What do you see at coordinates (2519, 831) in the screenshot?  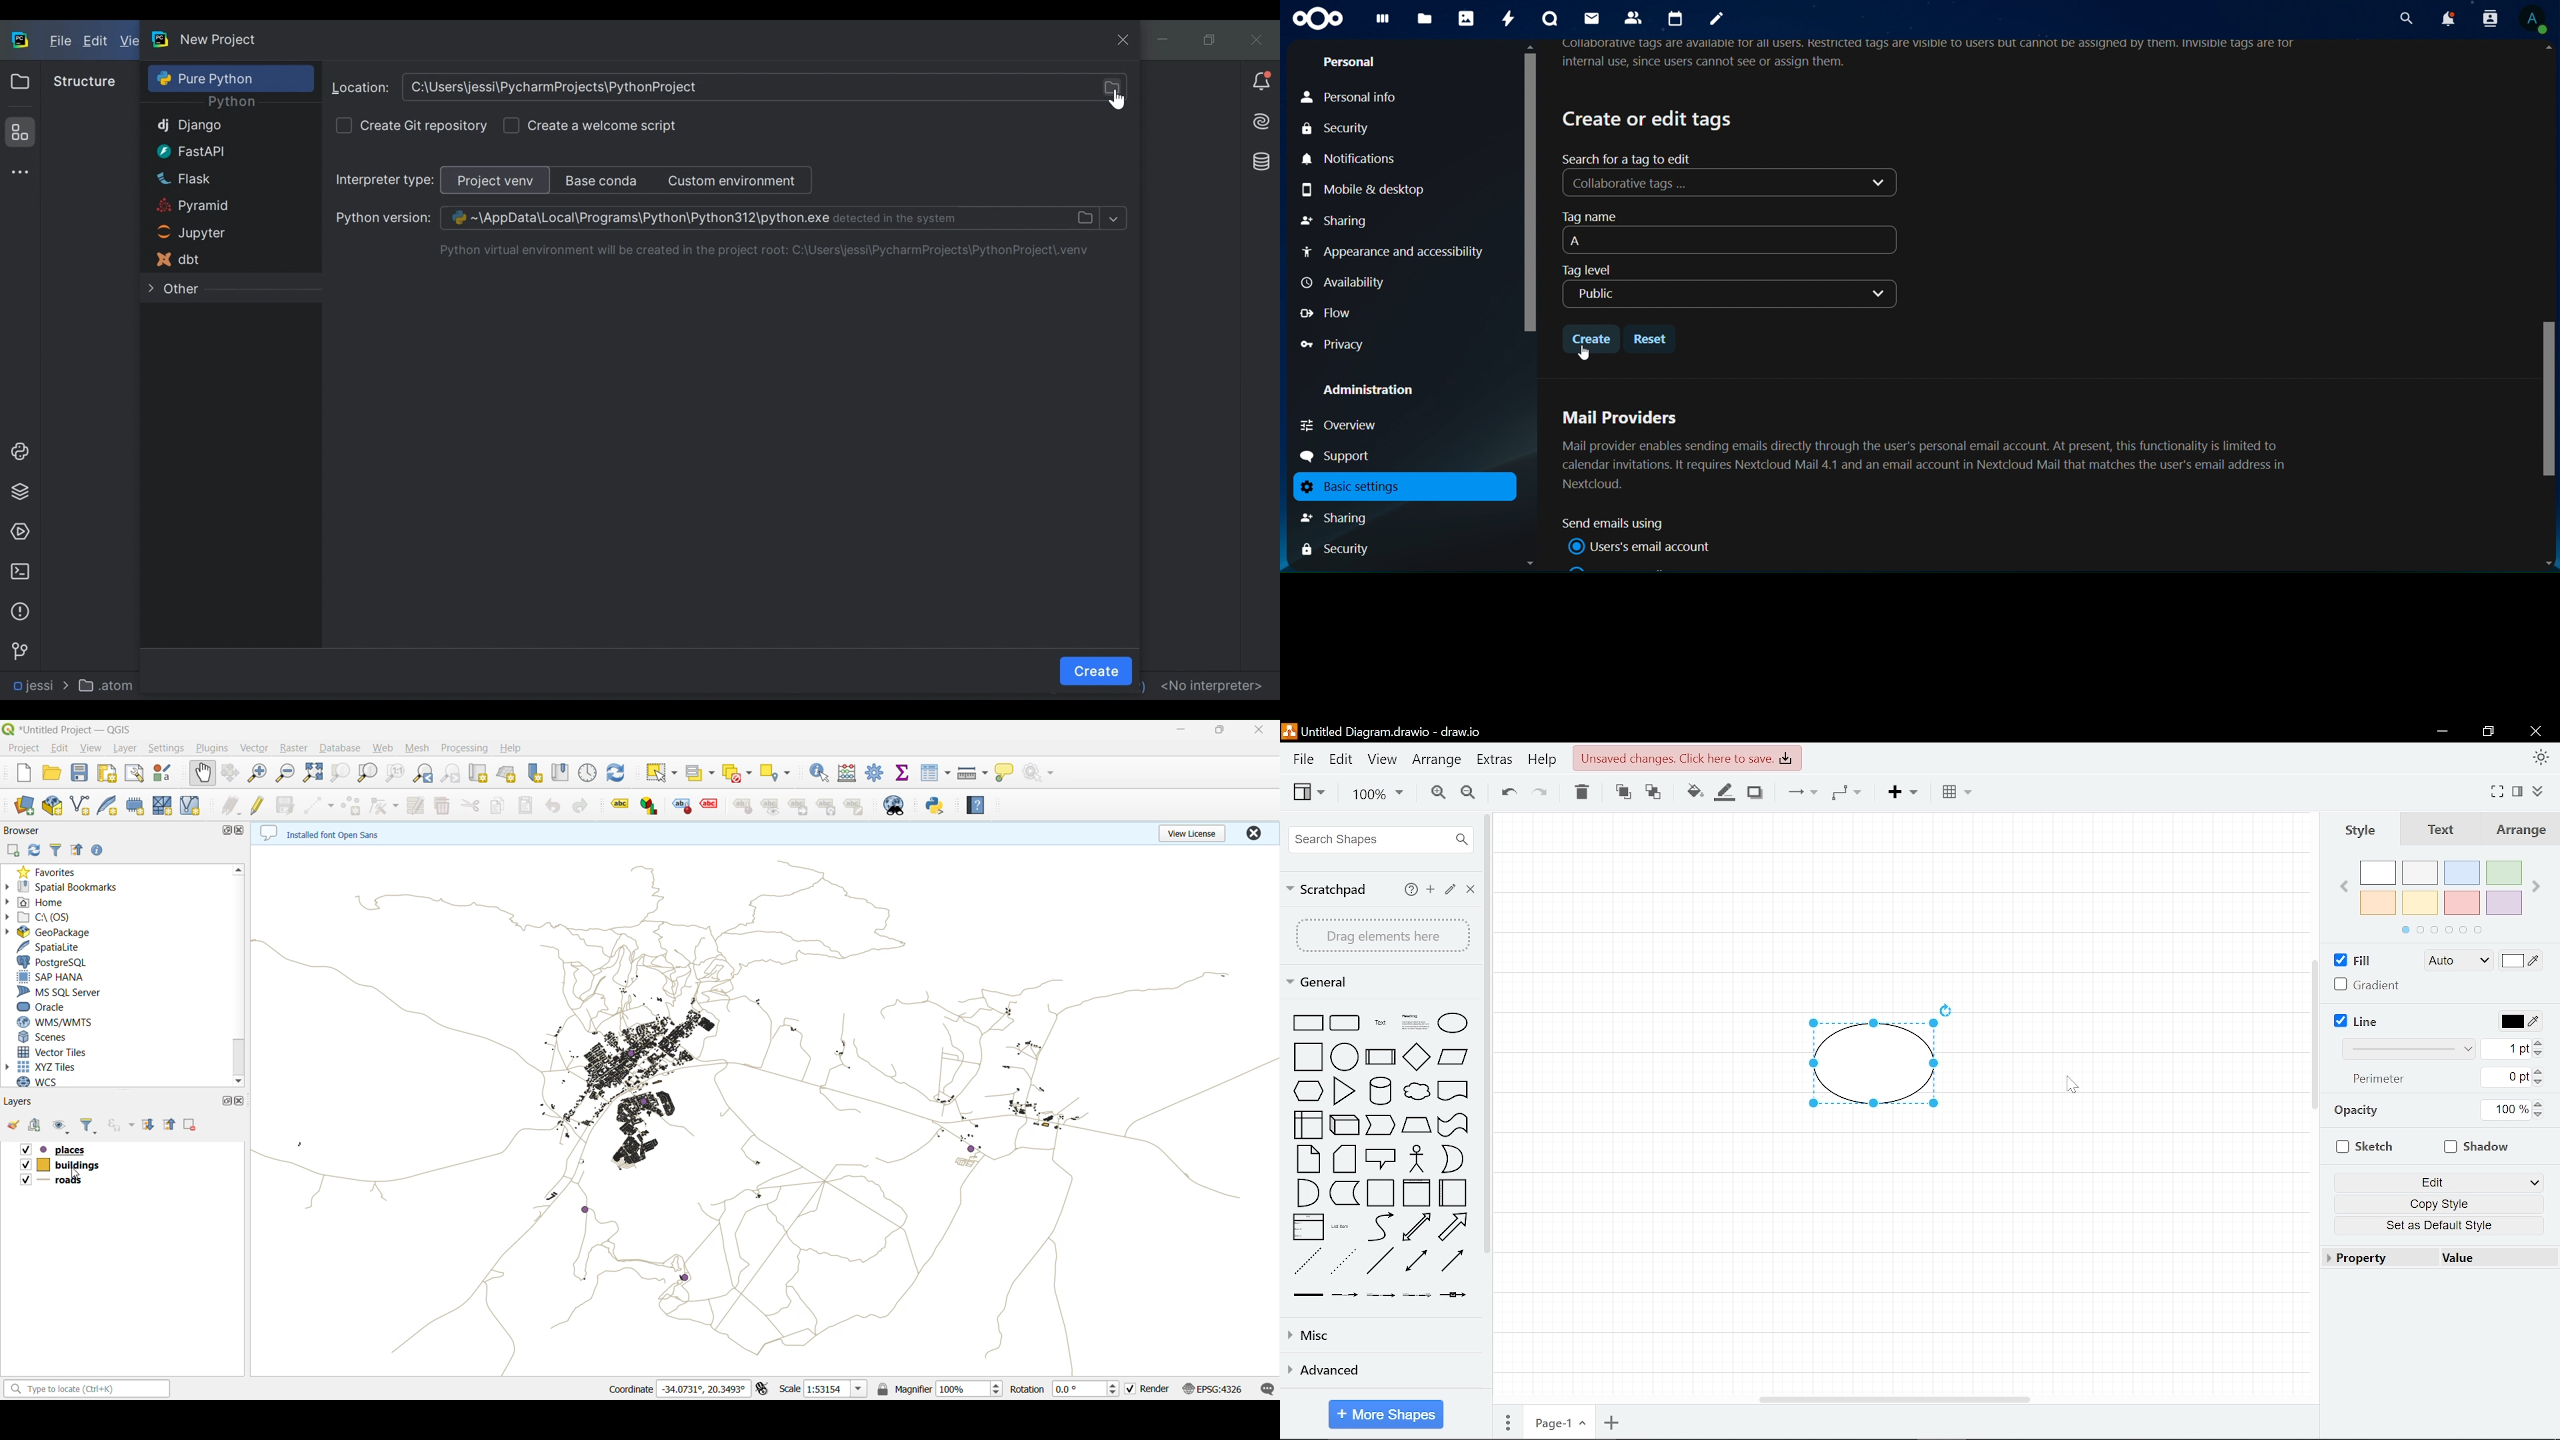 I see `Arrange` at bounding box center [2519, 831].